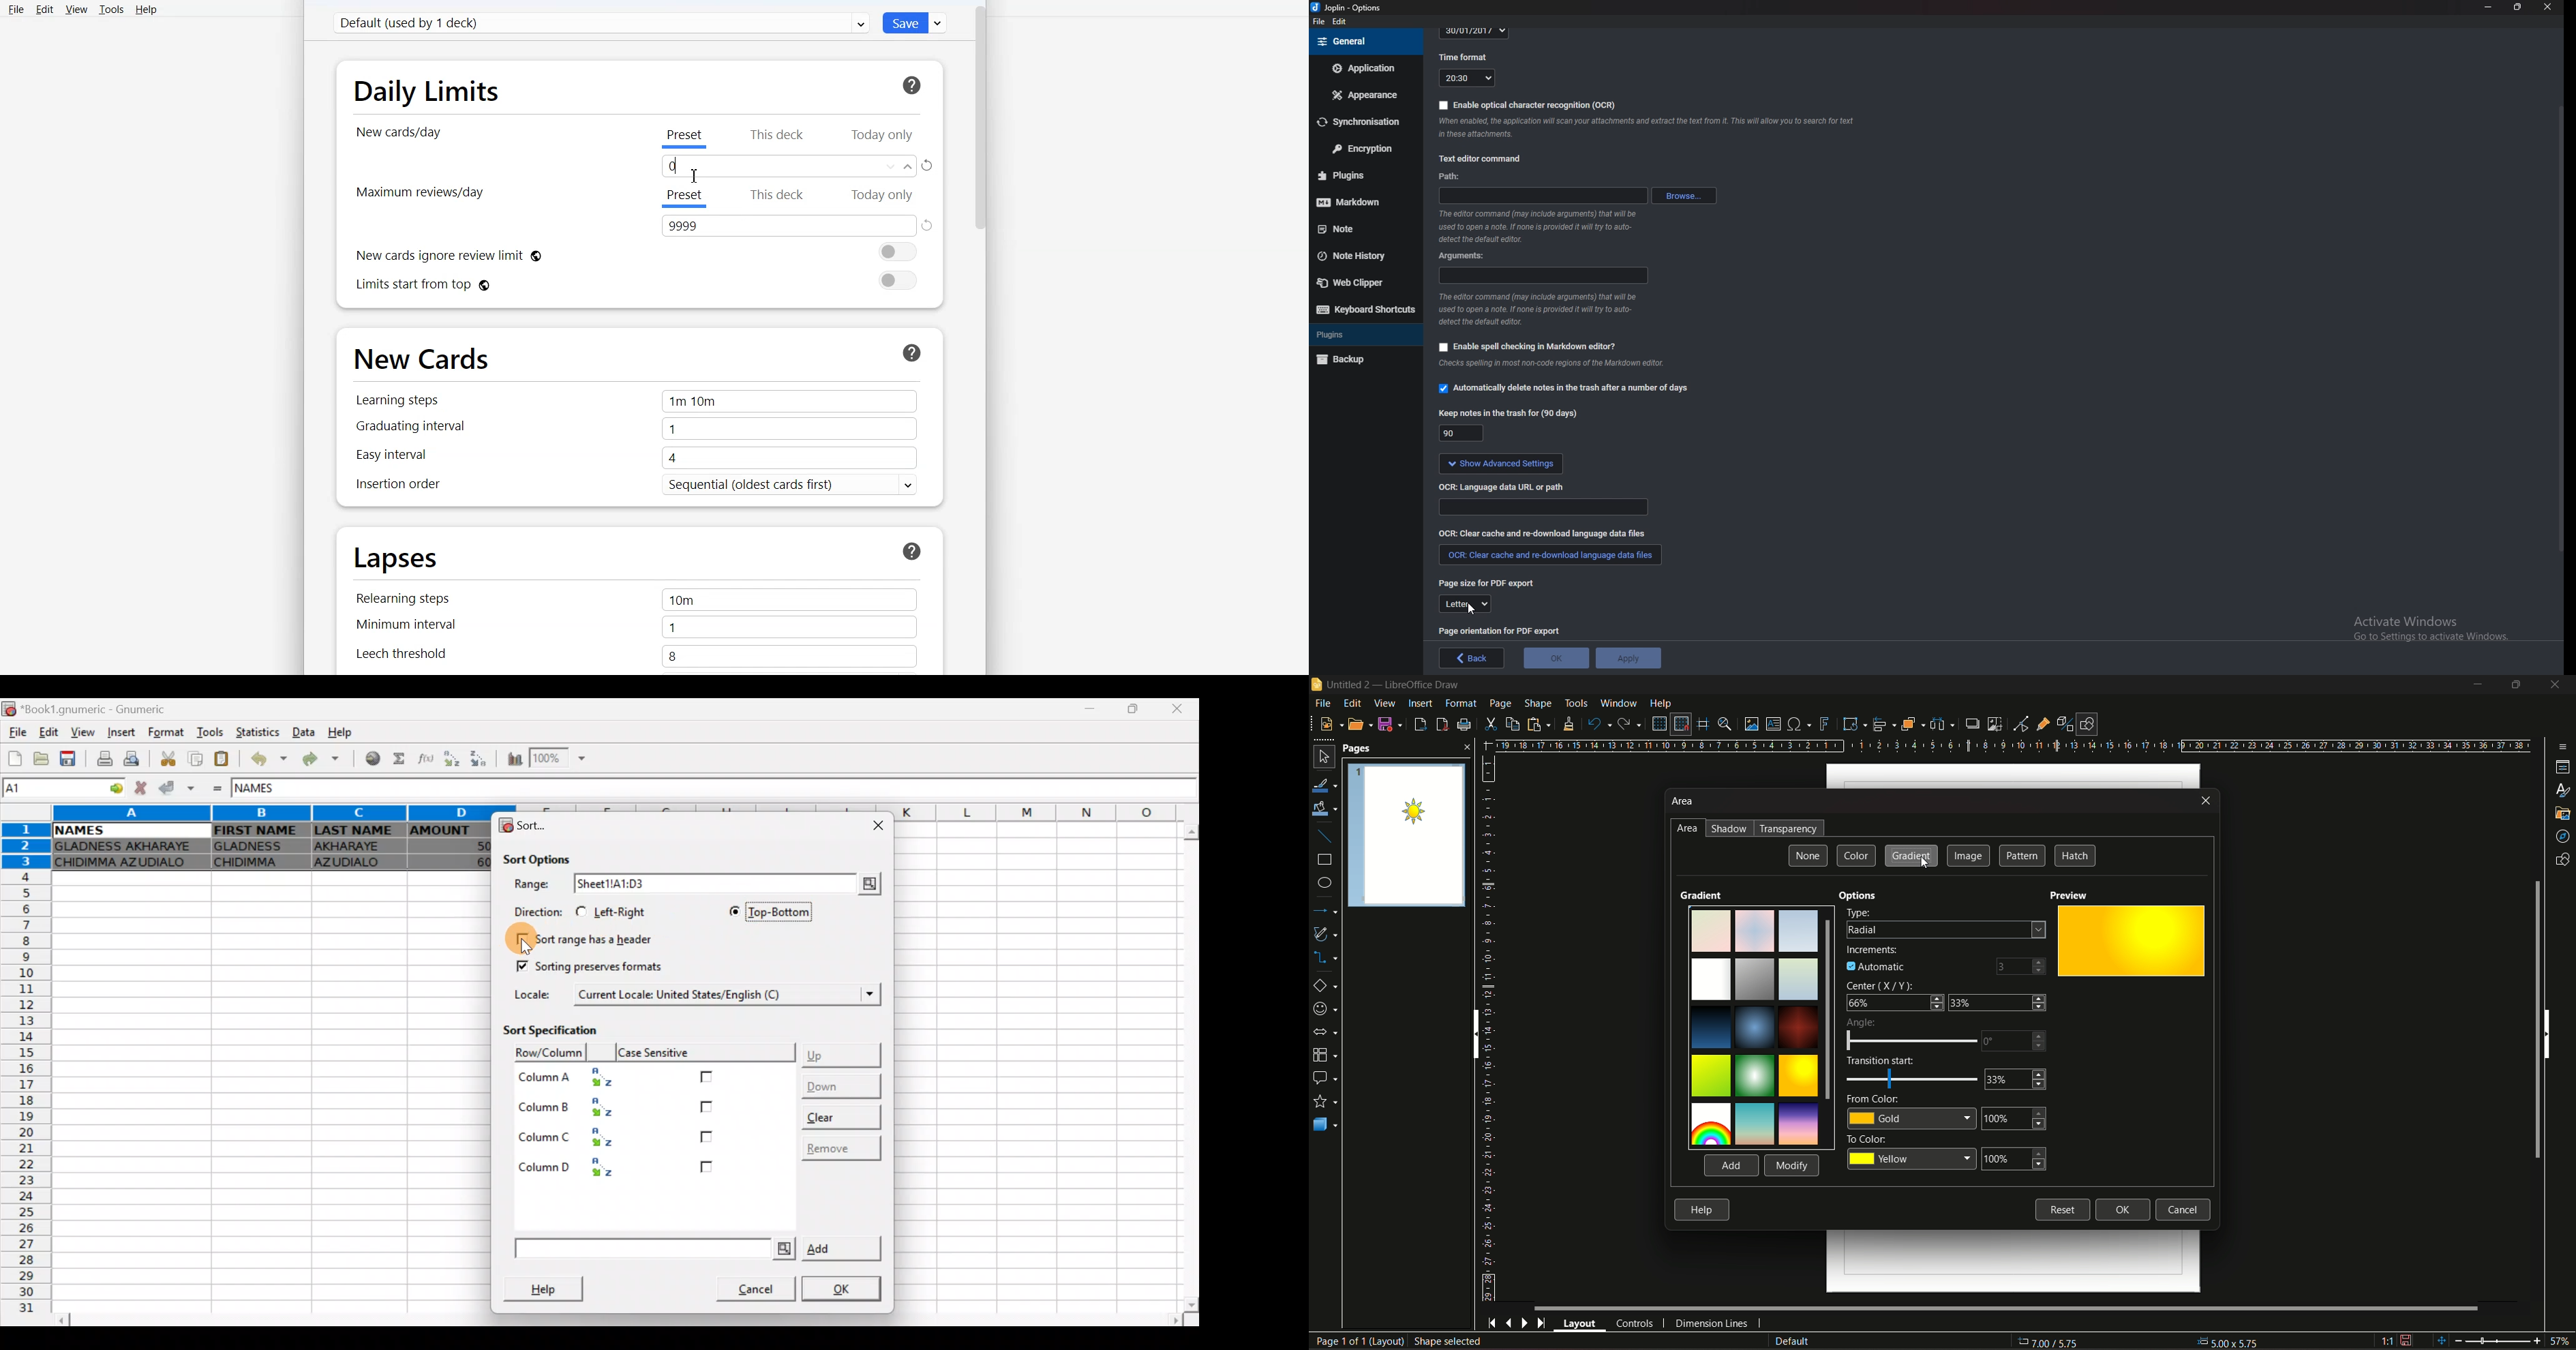  I want to click on Info, so click(1561, 365).